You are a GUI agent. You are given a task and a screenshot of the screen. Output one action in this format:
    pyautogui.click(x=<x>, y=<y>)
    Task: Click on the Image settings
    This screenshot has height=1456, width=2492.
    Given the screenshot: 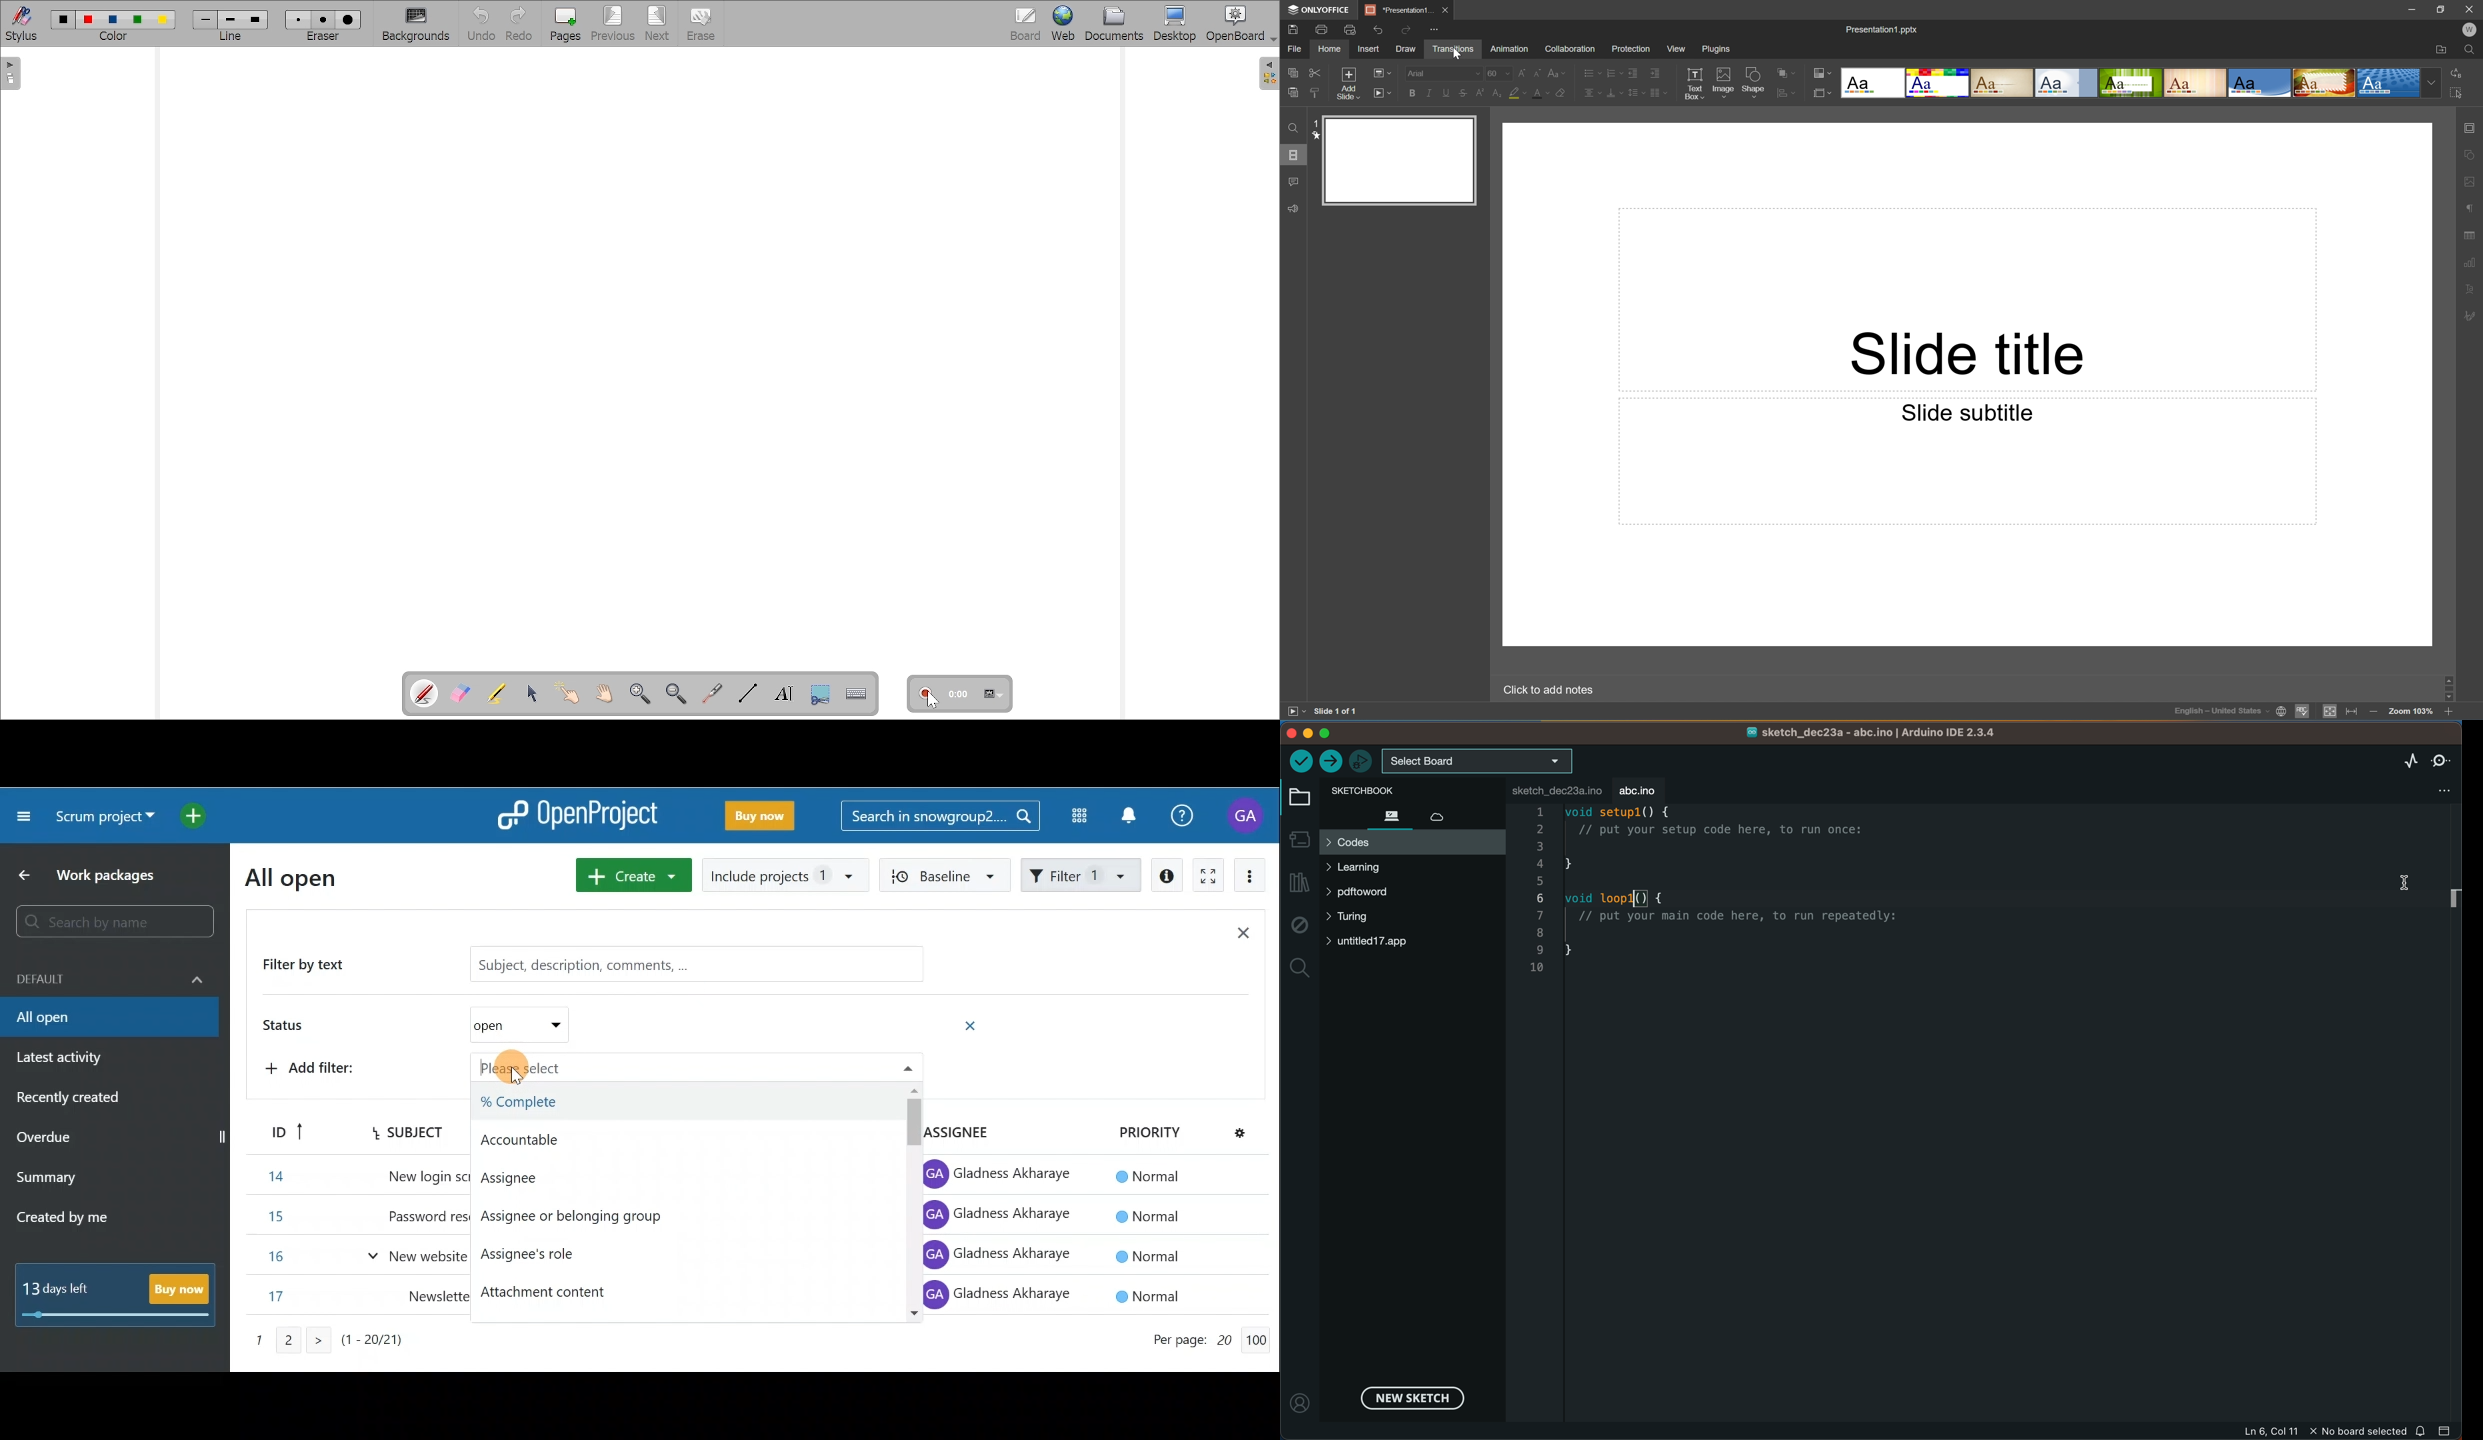 What is the action you would take?
    pyautogui.click(x=2471, y=179)
    